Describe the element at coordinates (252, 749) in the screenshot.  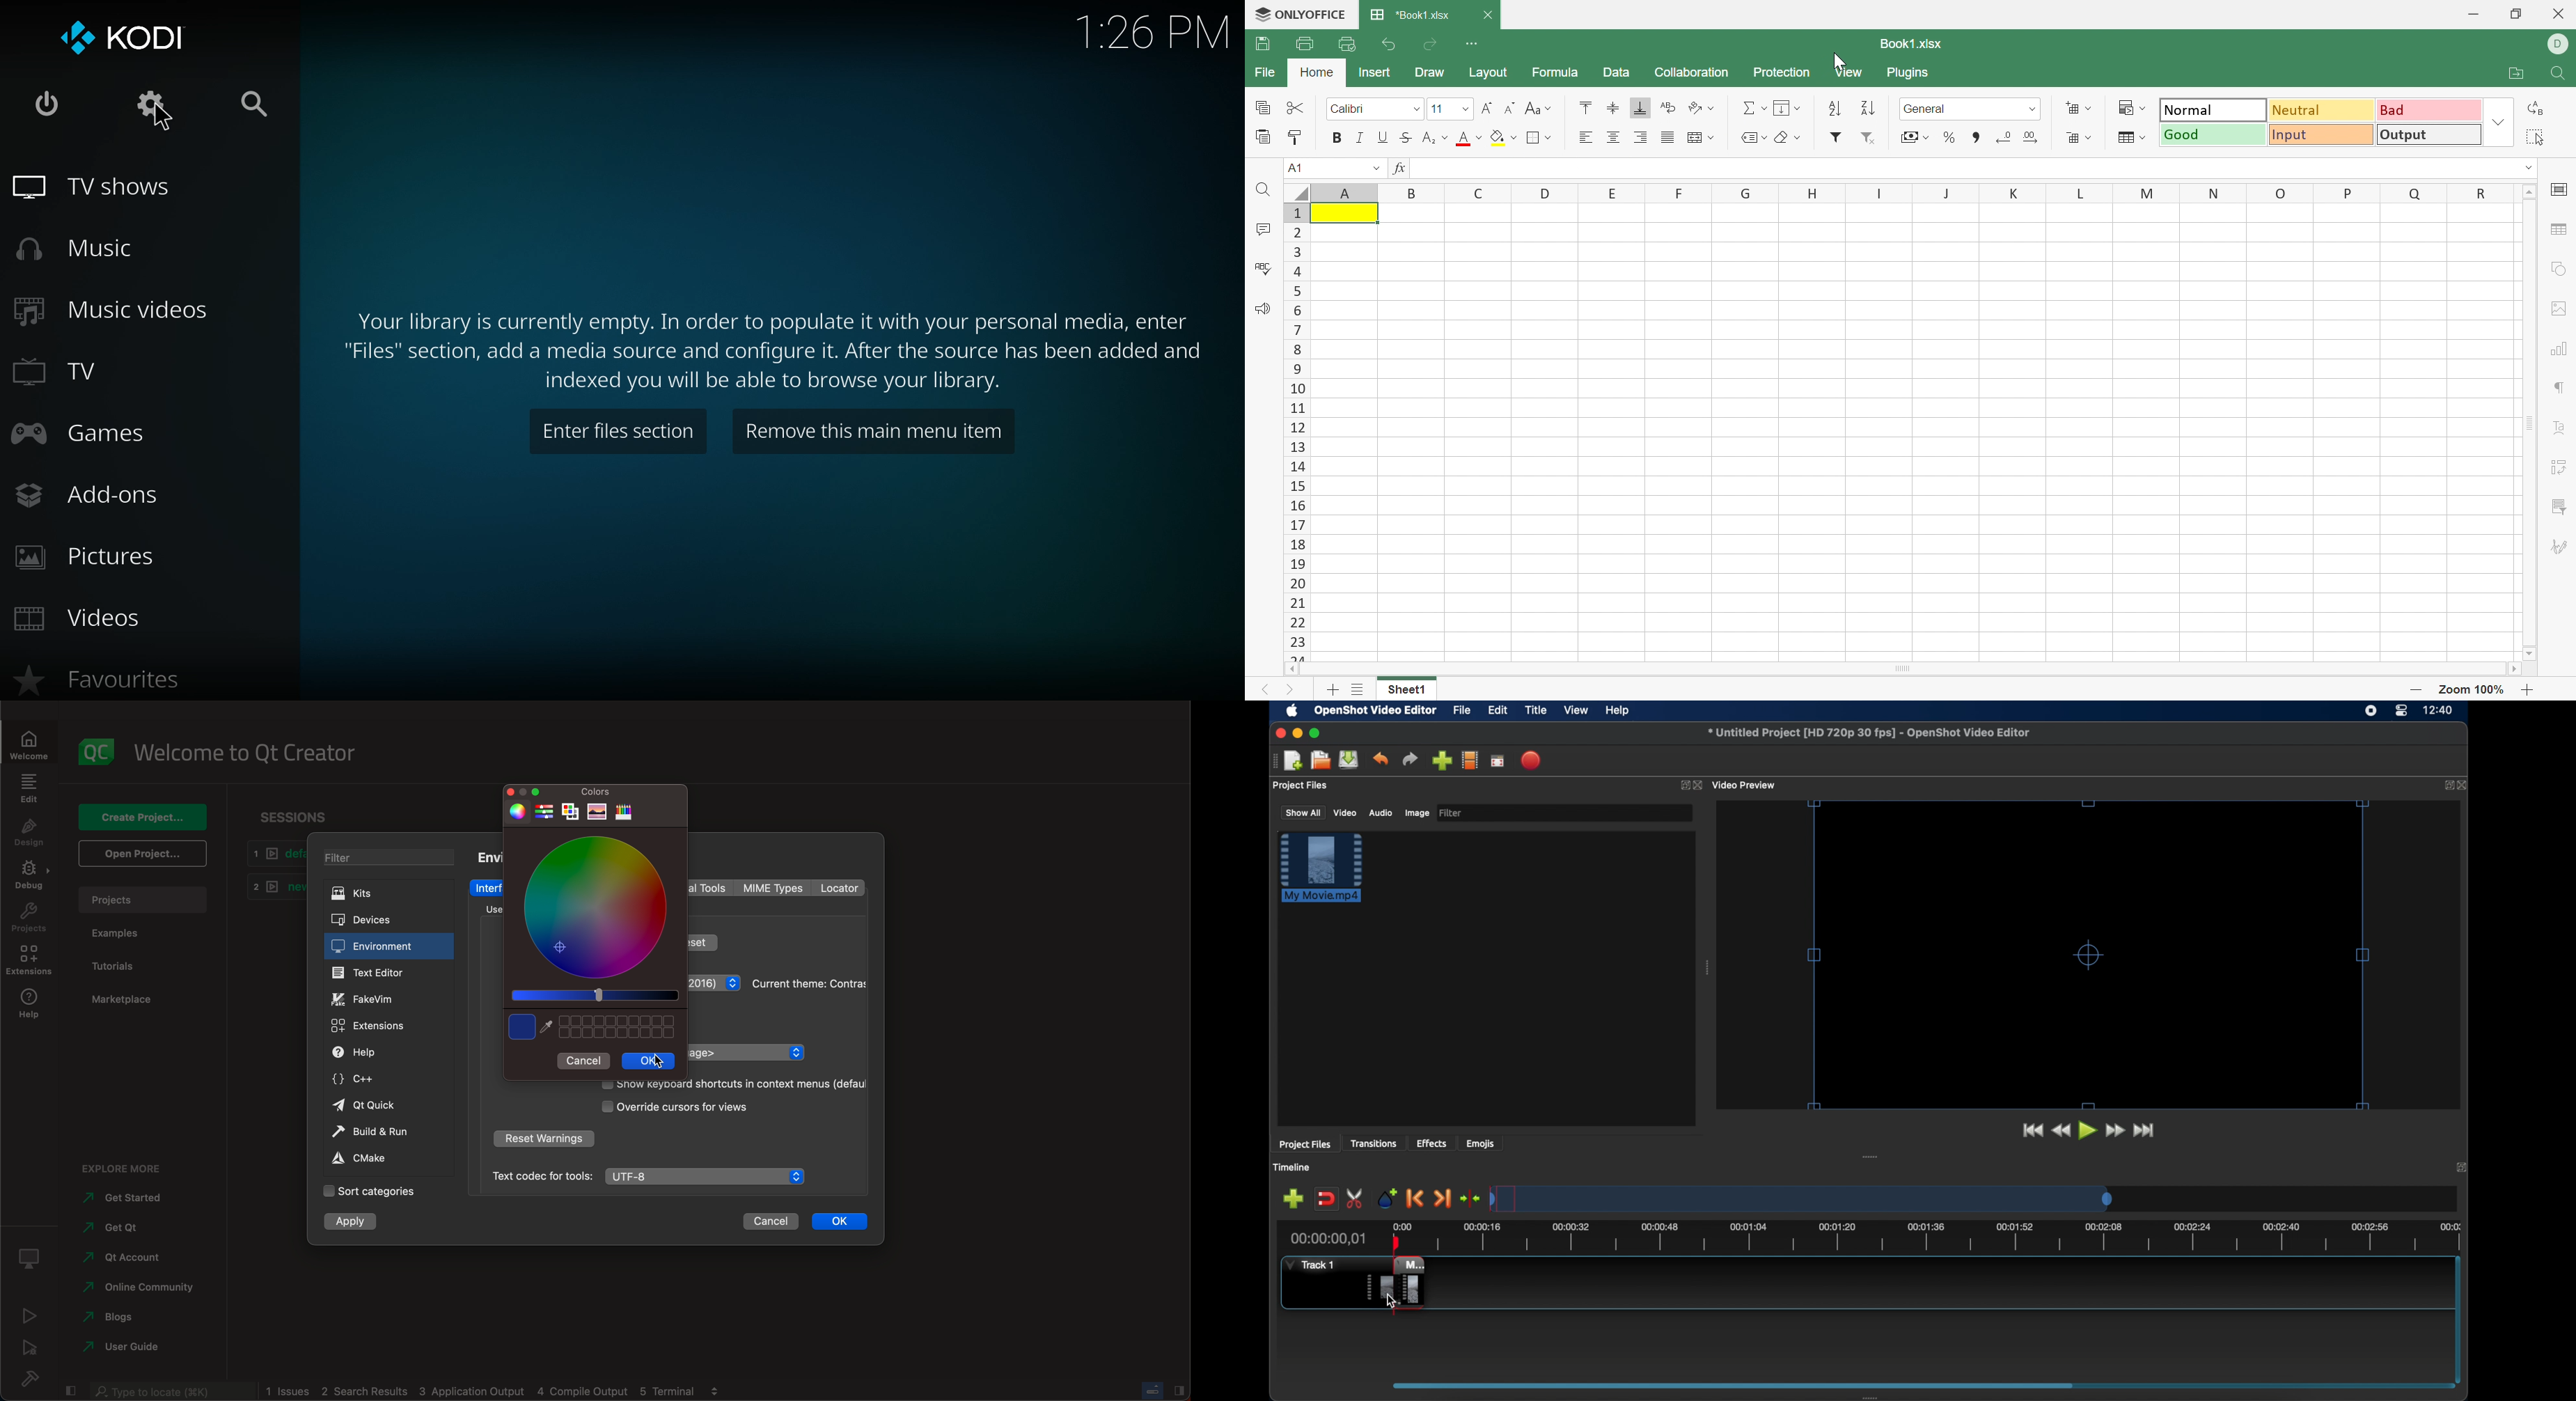
I see `welcomE` at that location.